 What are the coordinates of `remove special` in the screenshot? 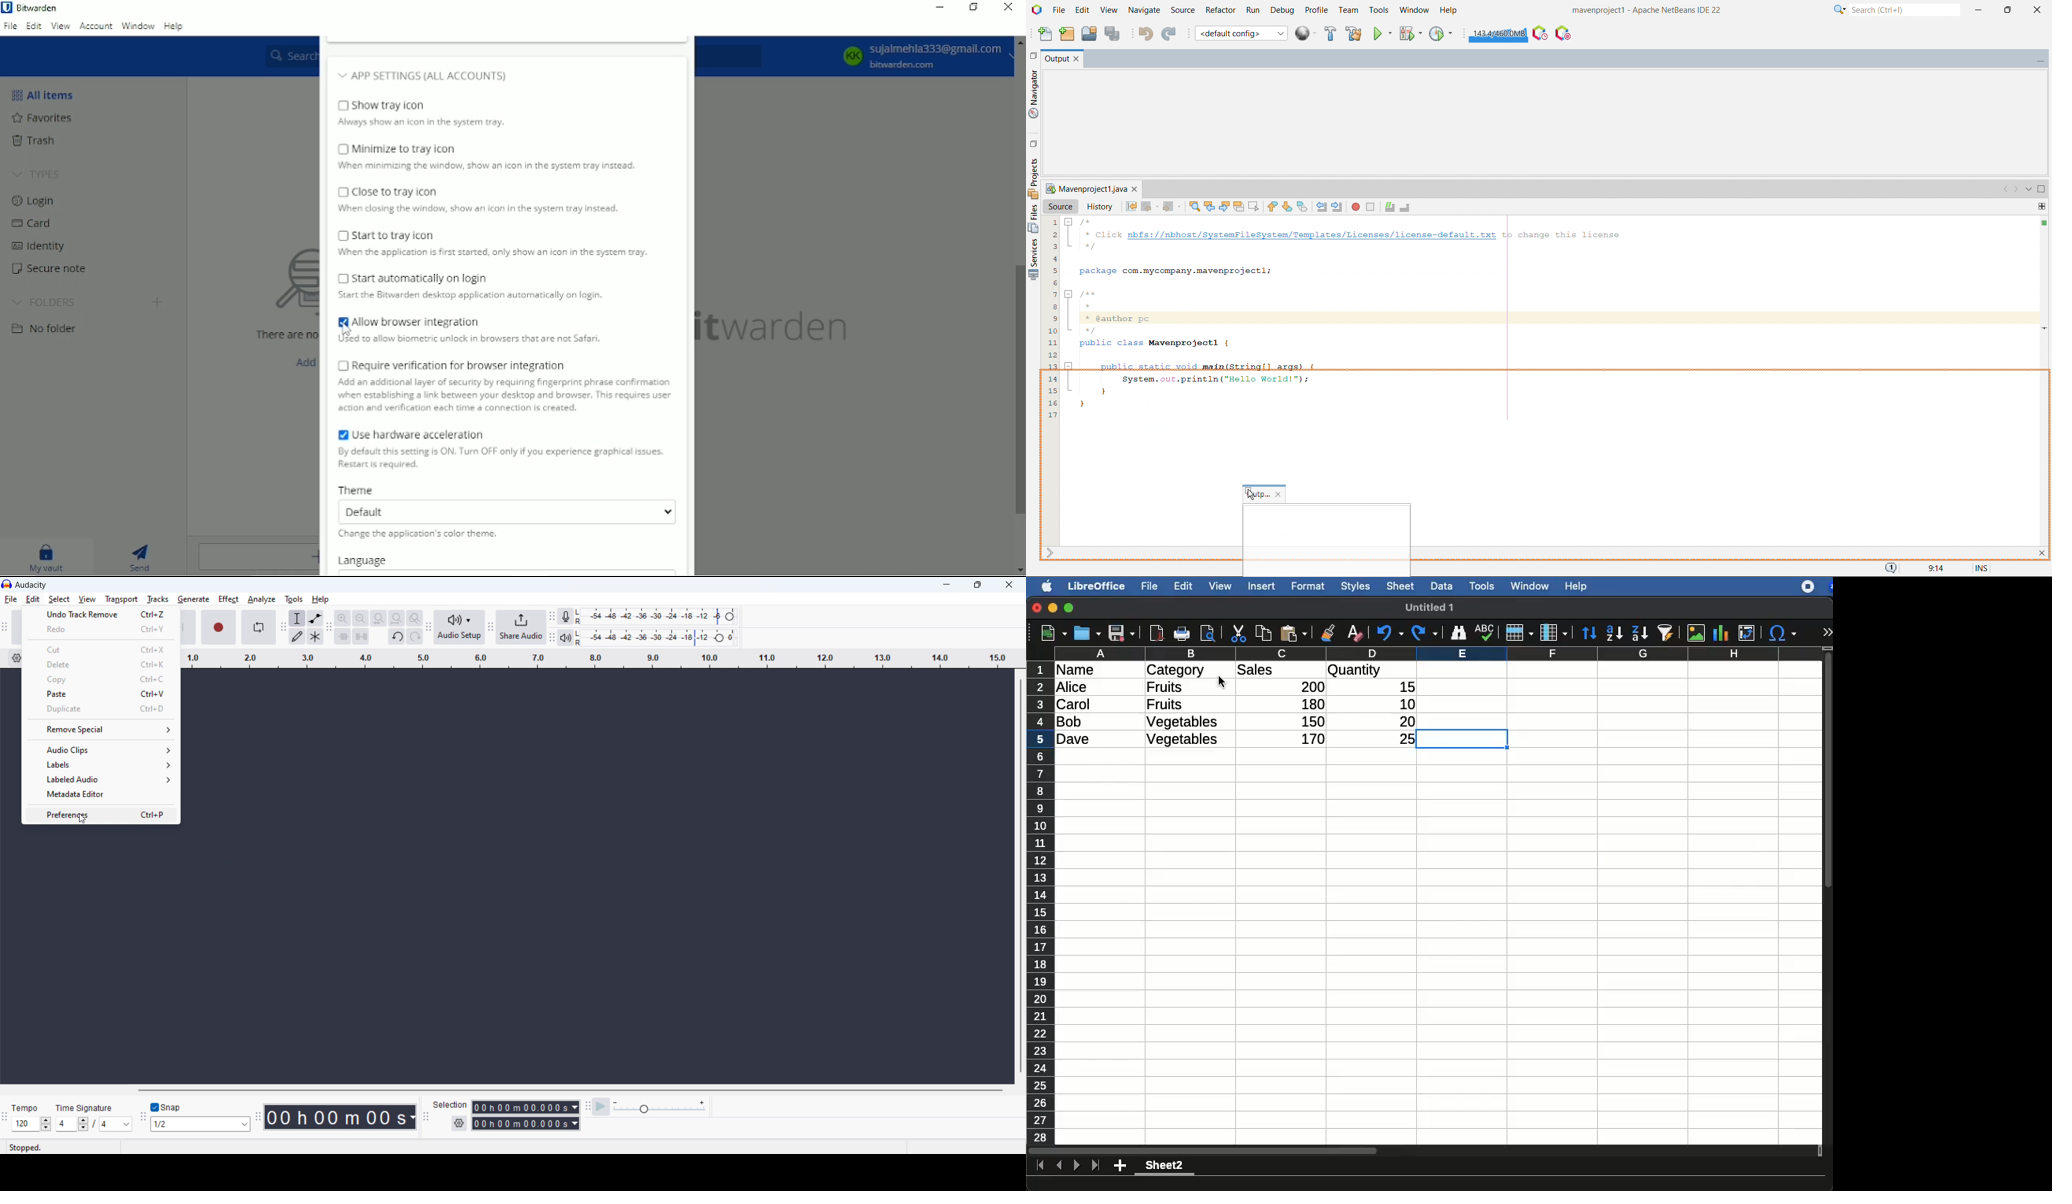 It's located at (104, 730).